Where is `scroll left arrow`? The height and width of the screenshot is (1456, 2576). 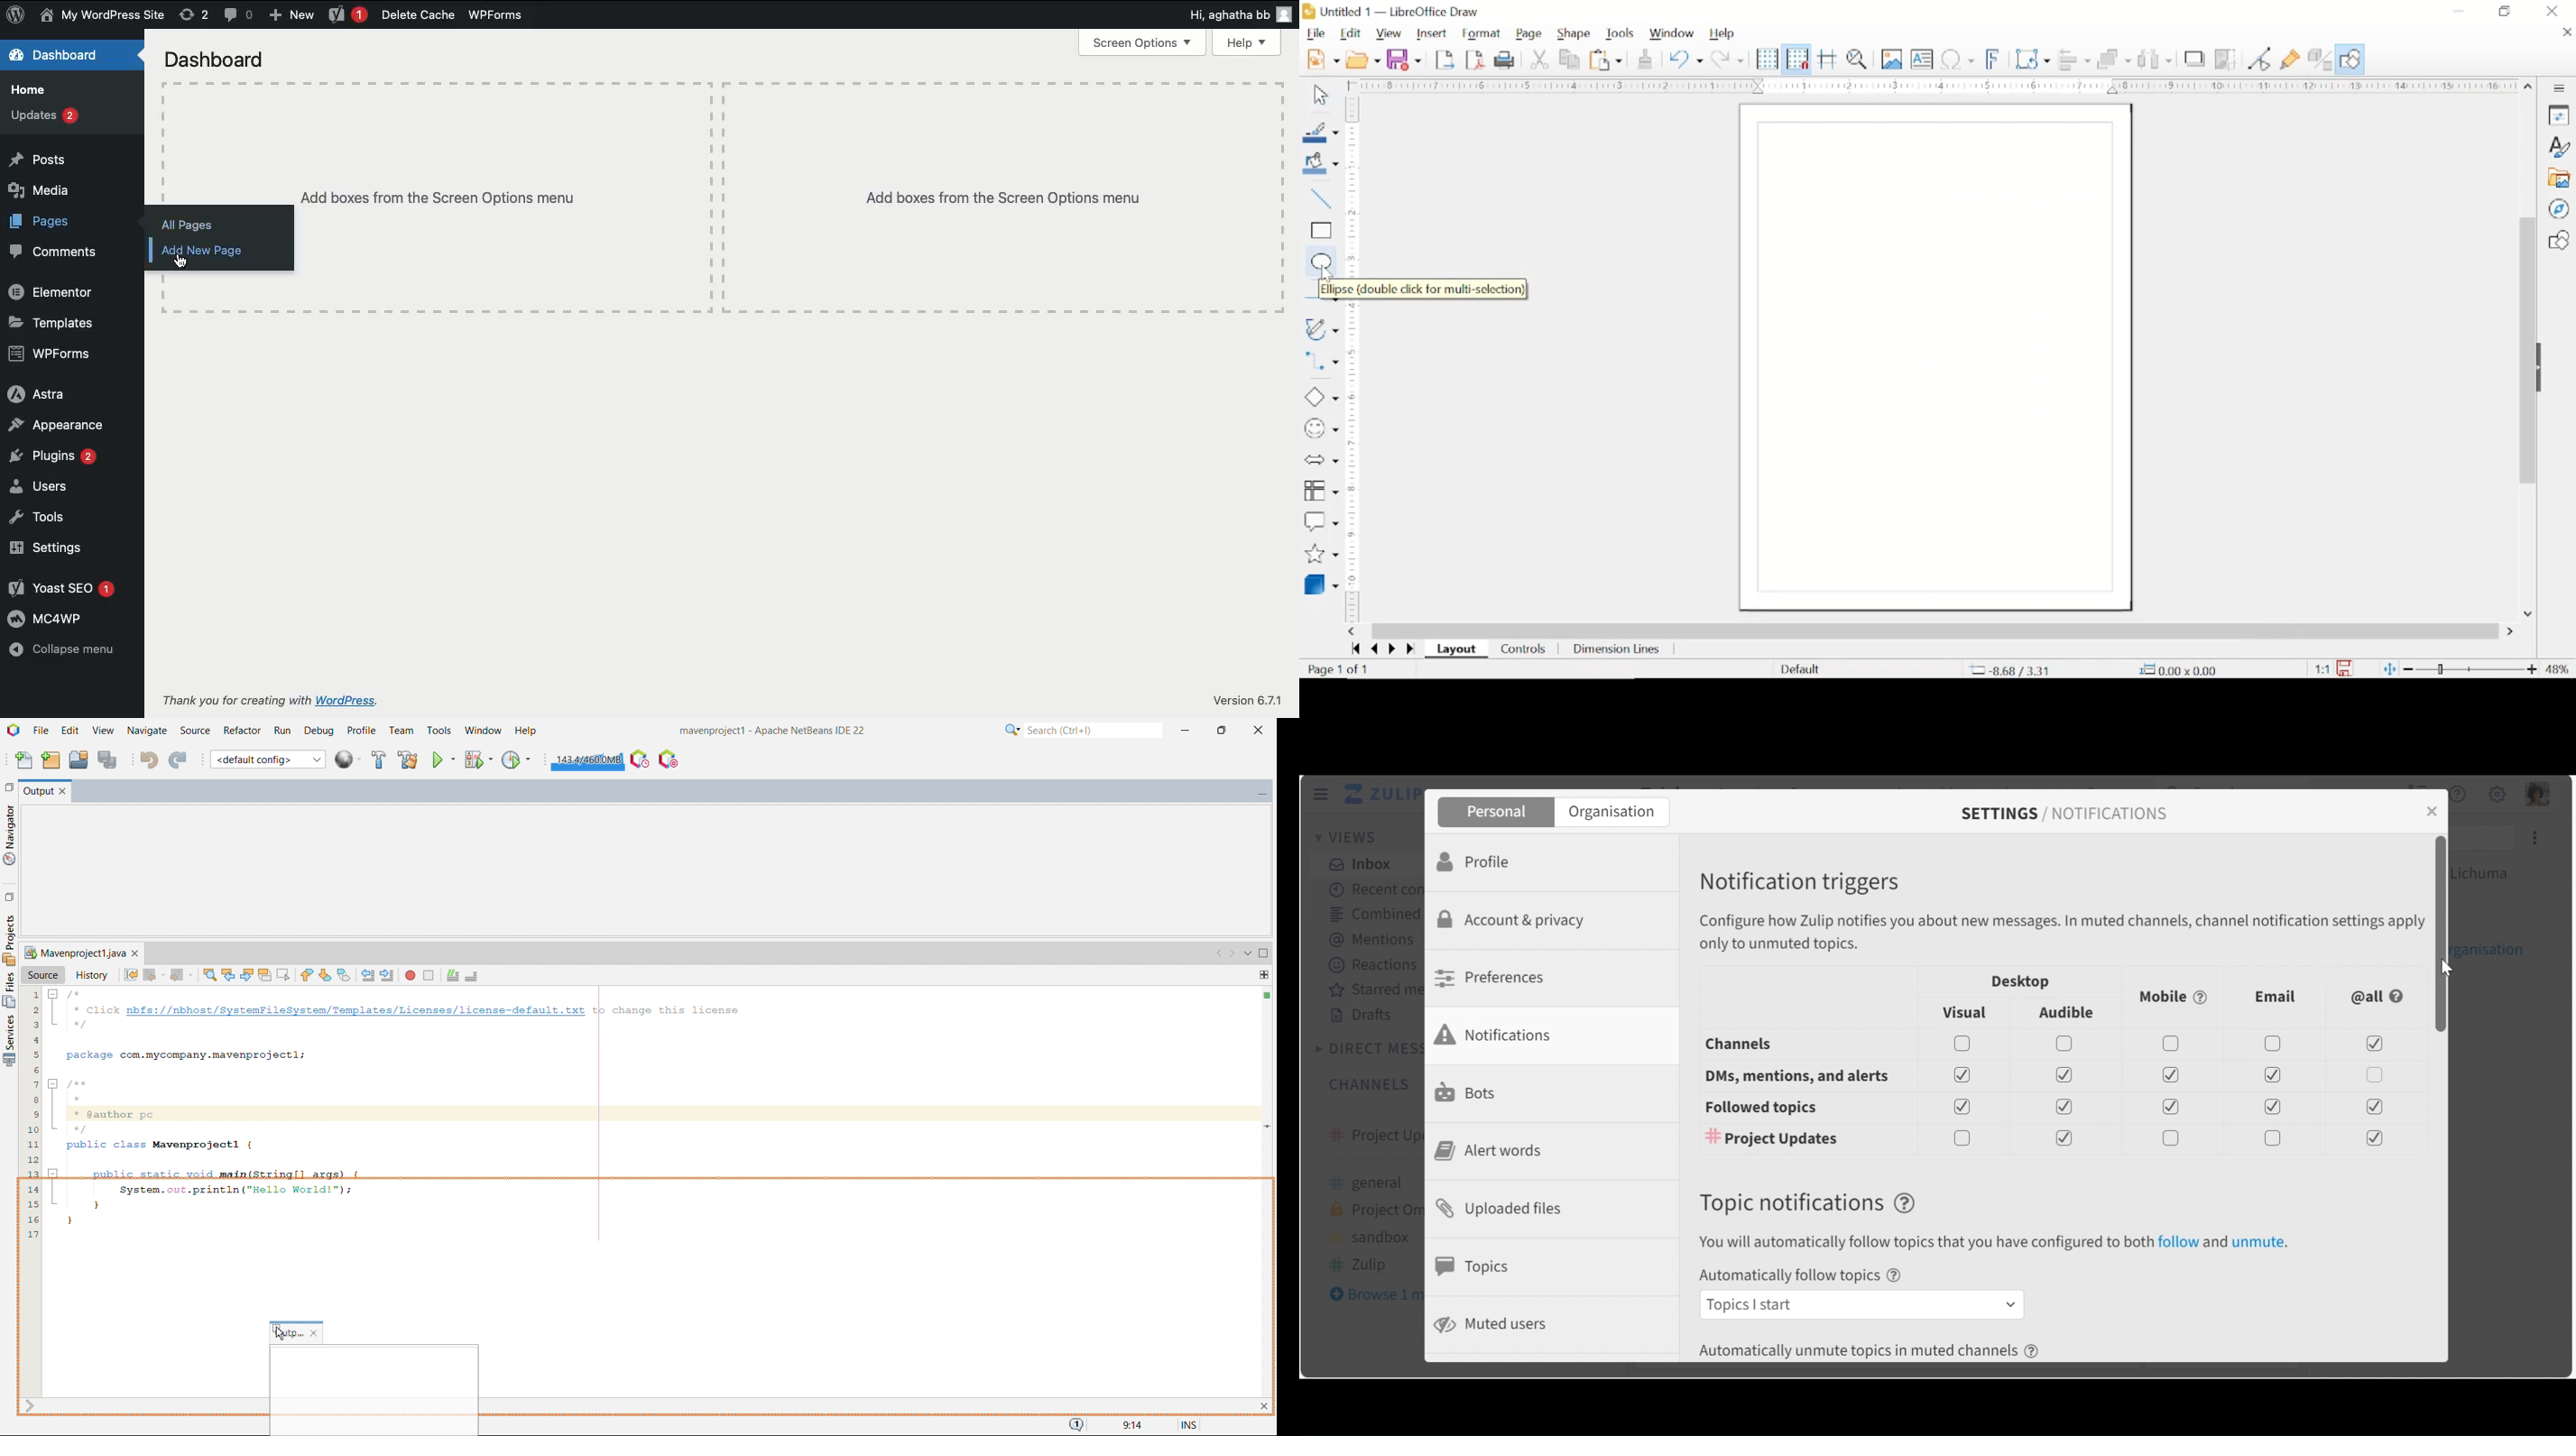 scroll left arrow is located at coordinates (1354, 632).